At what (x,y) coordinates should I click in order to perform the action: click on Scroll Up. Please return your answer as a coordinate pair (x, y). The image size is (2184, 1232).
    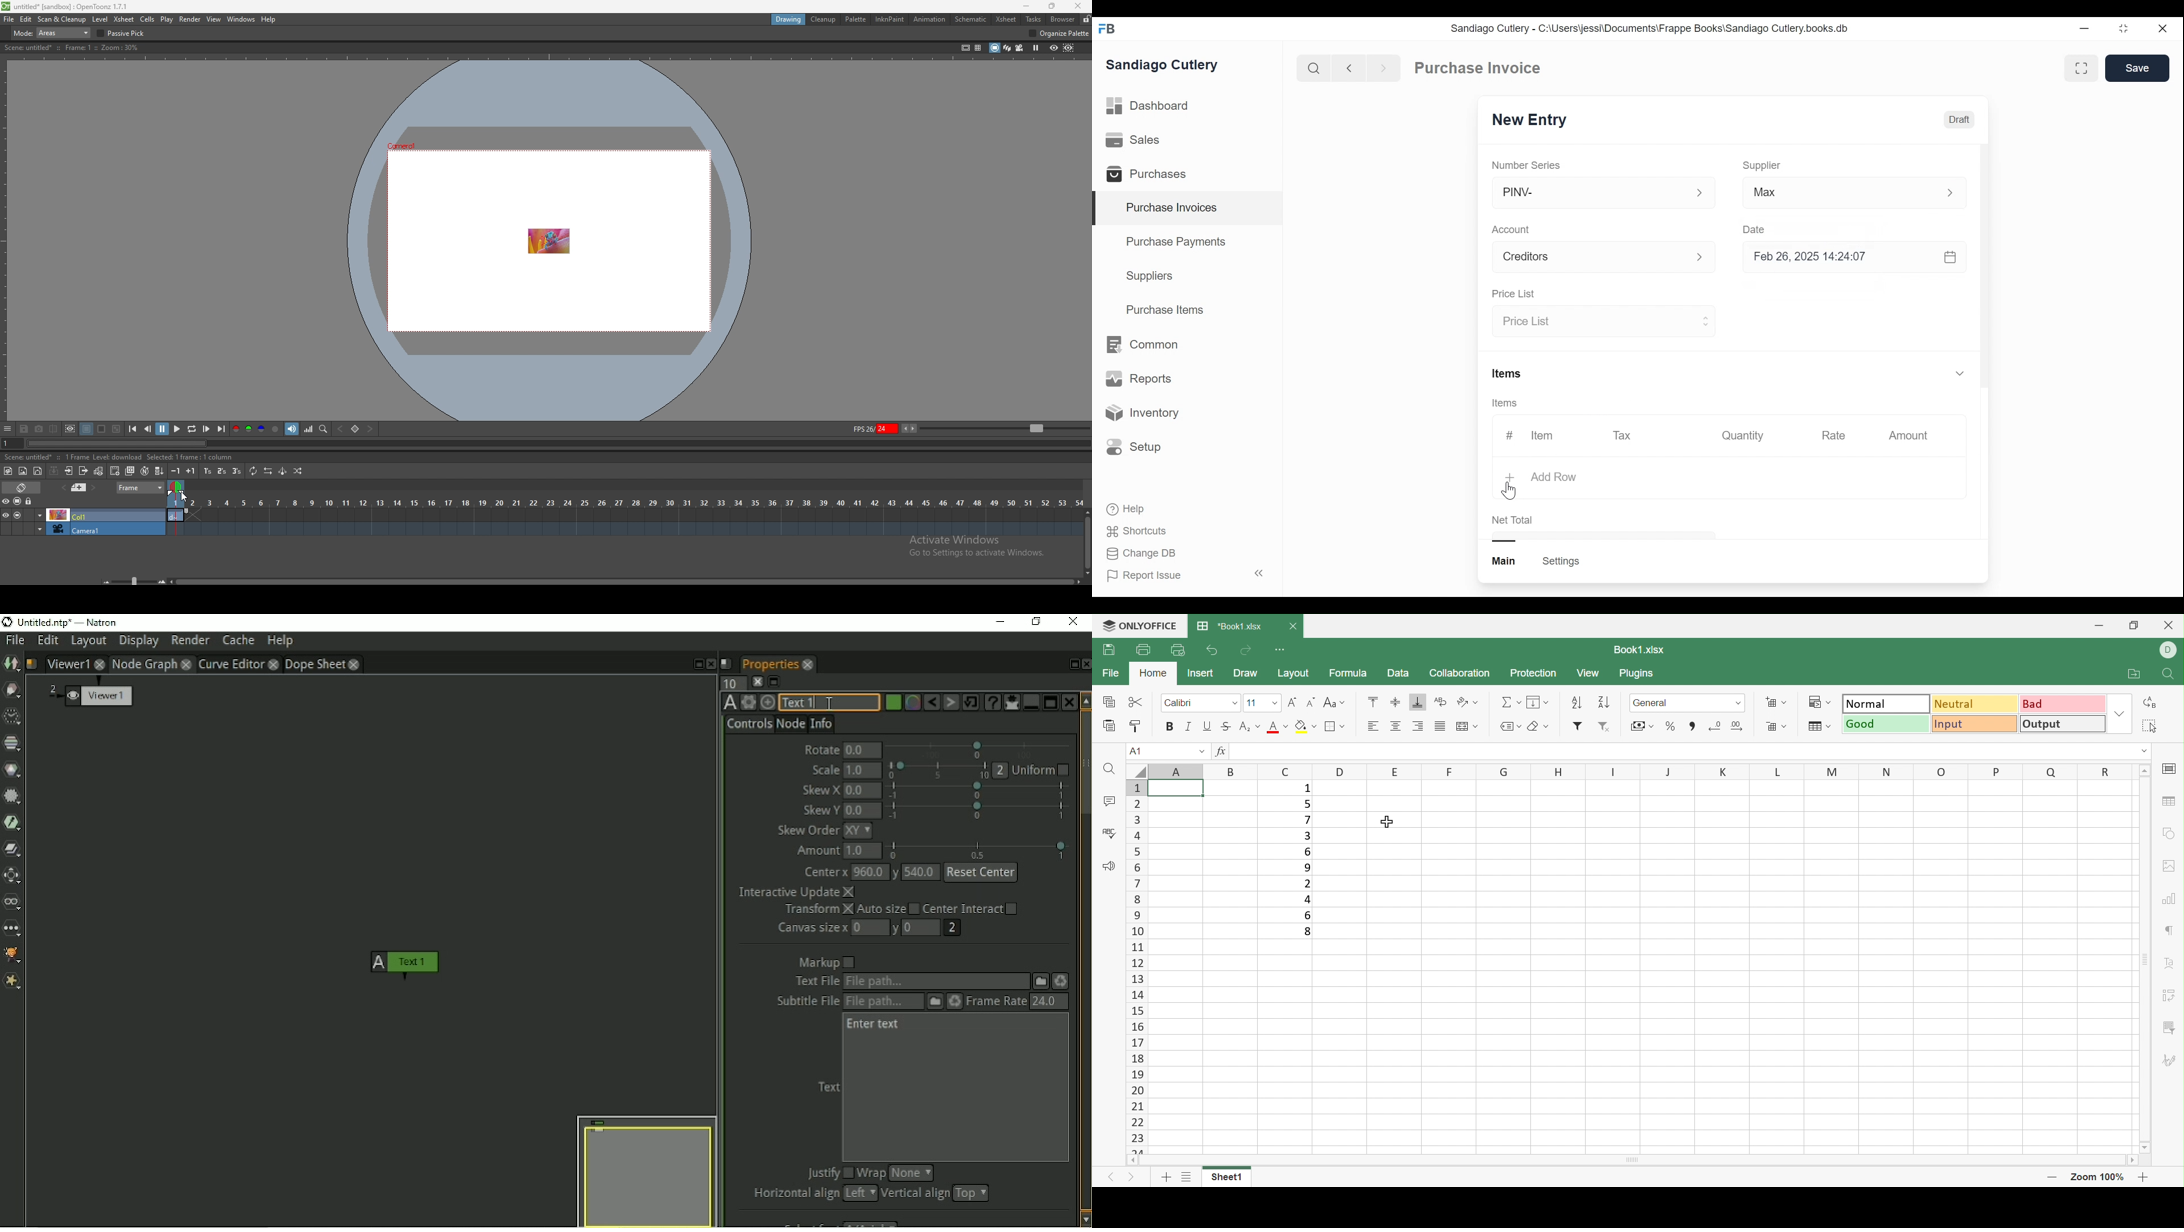
    Looking at the image, I should click on (2144, 770).